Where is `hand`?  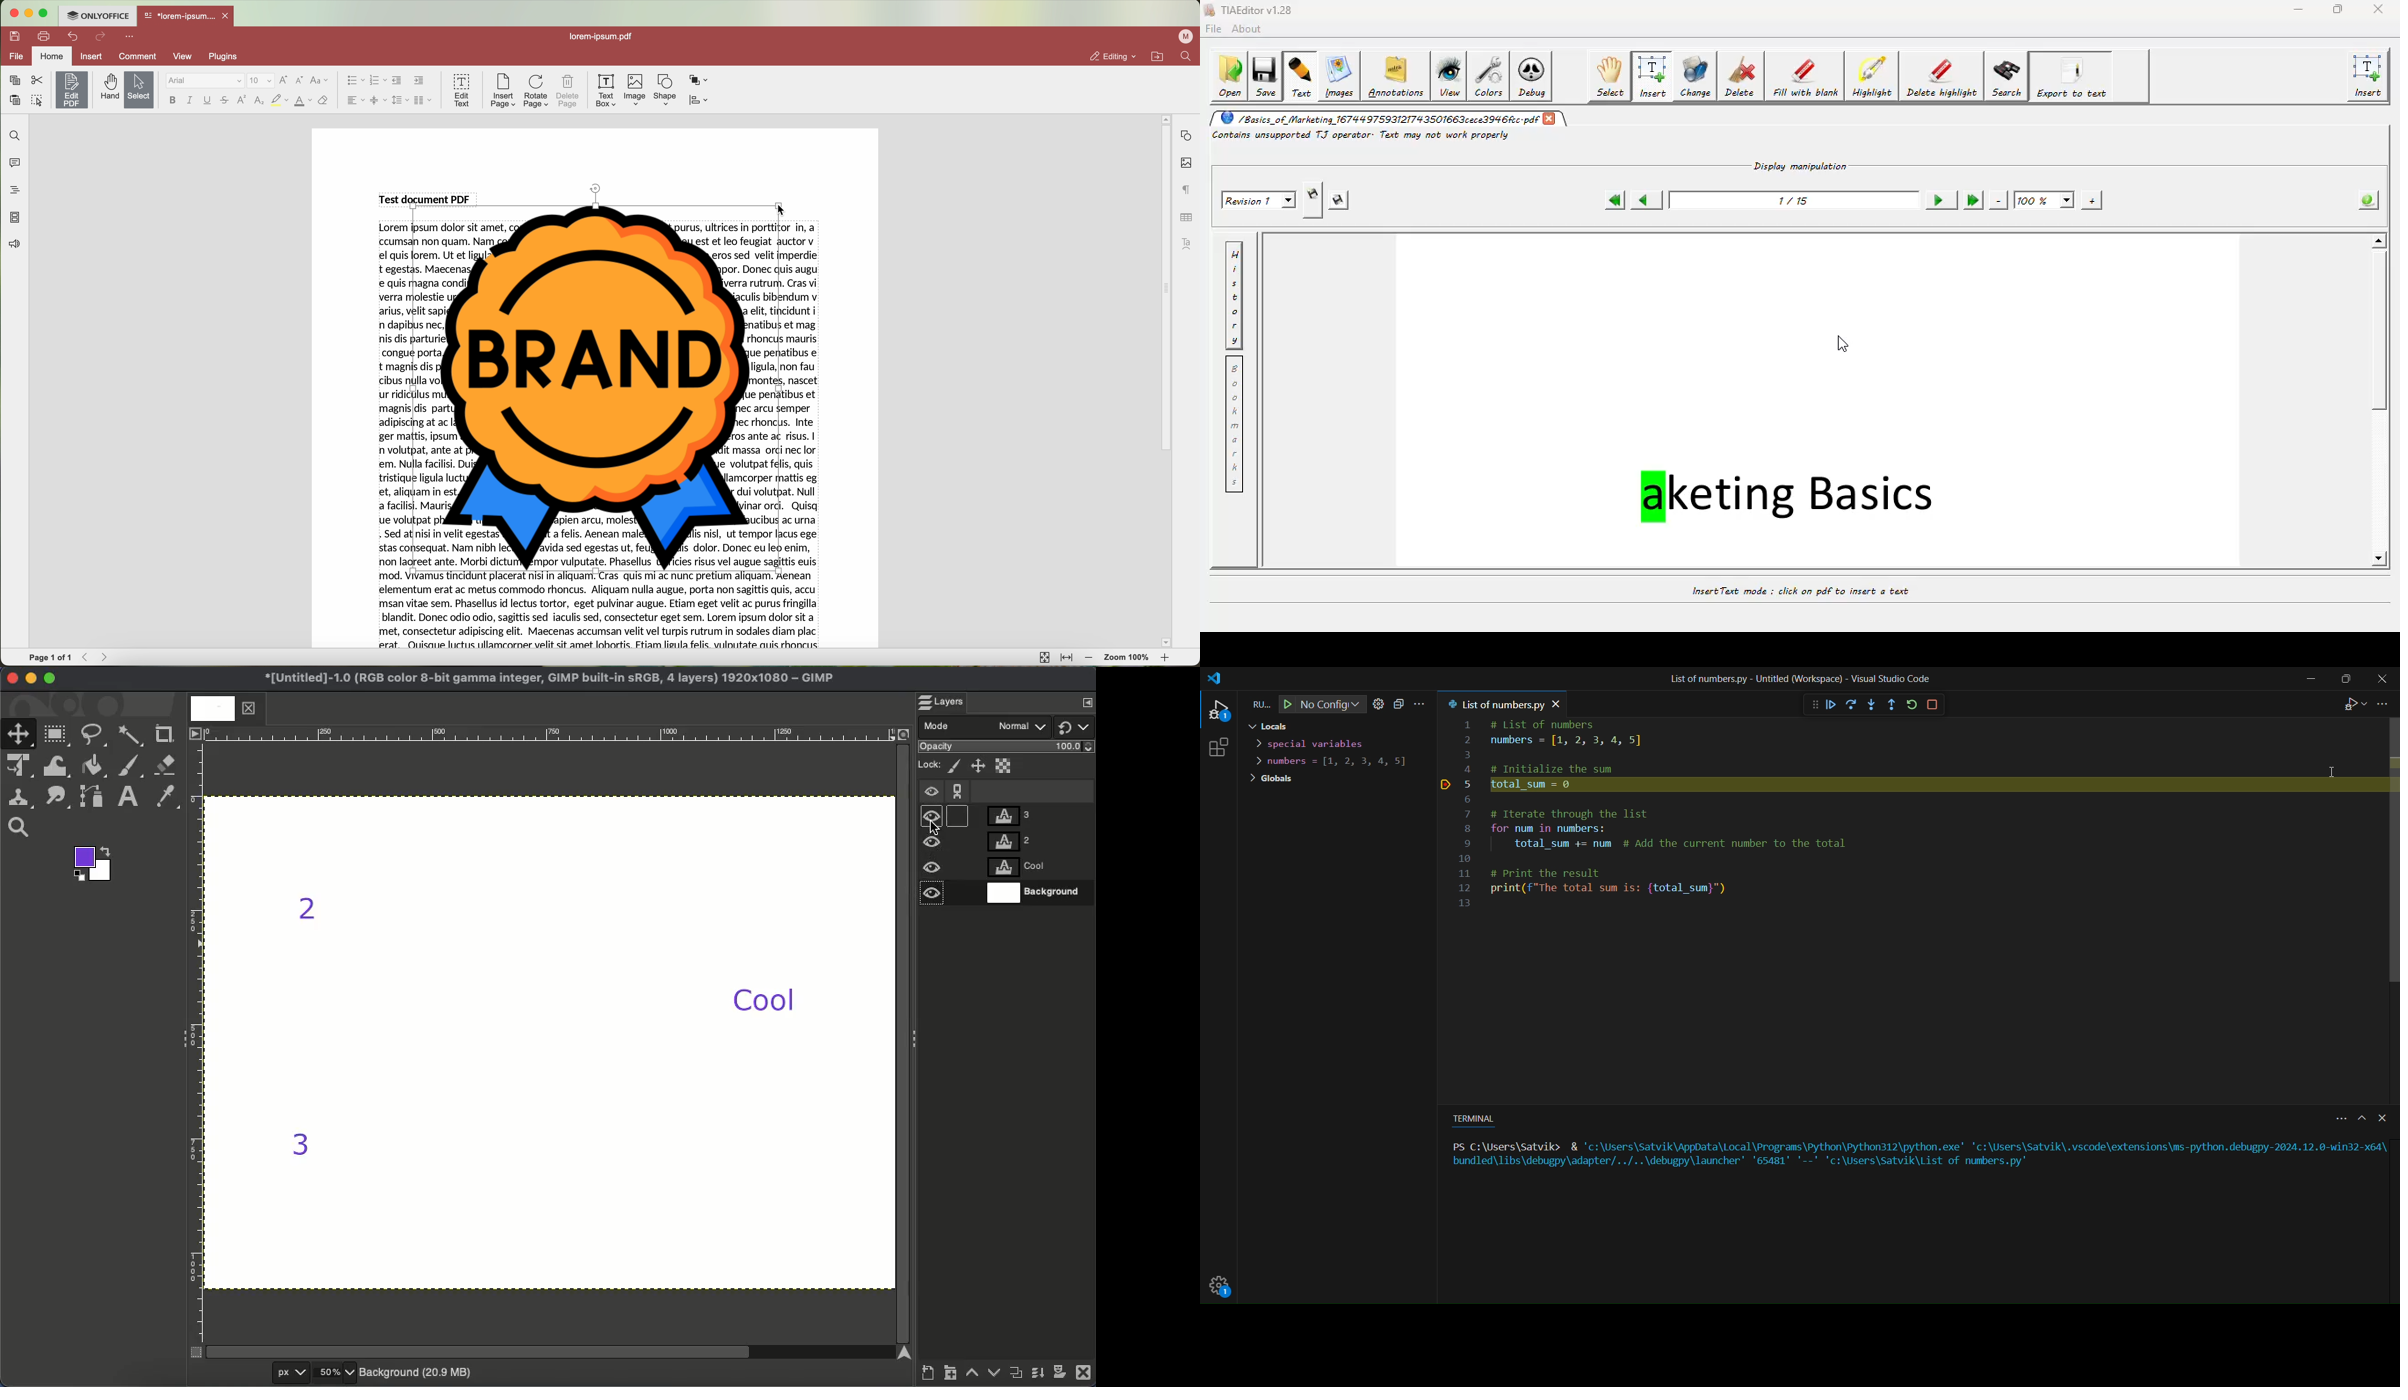
hand is located at coordinates (109, 87).